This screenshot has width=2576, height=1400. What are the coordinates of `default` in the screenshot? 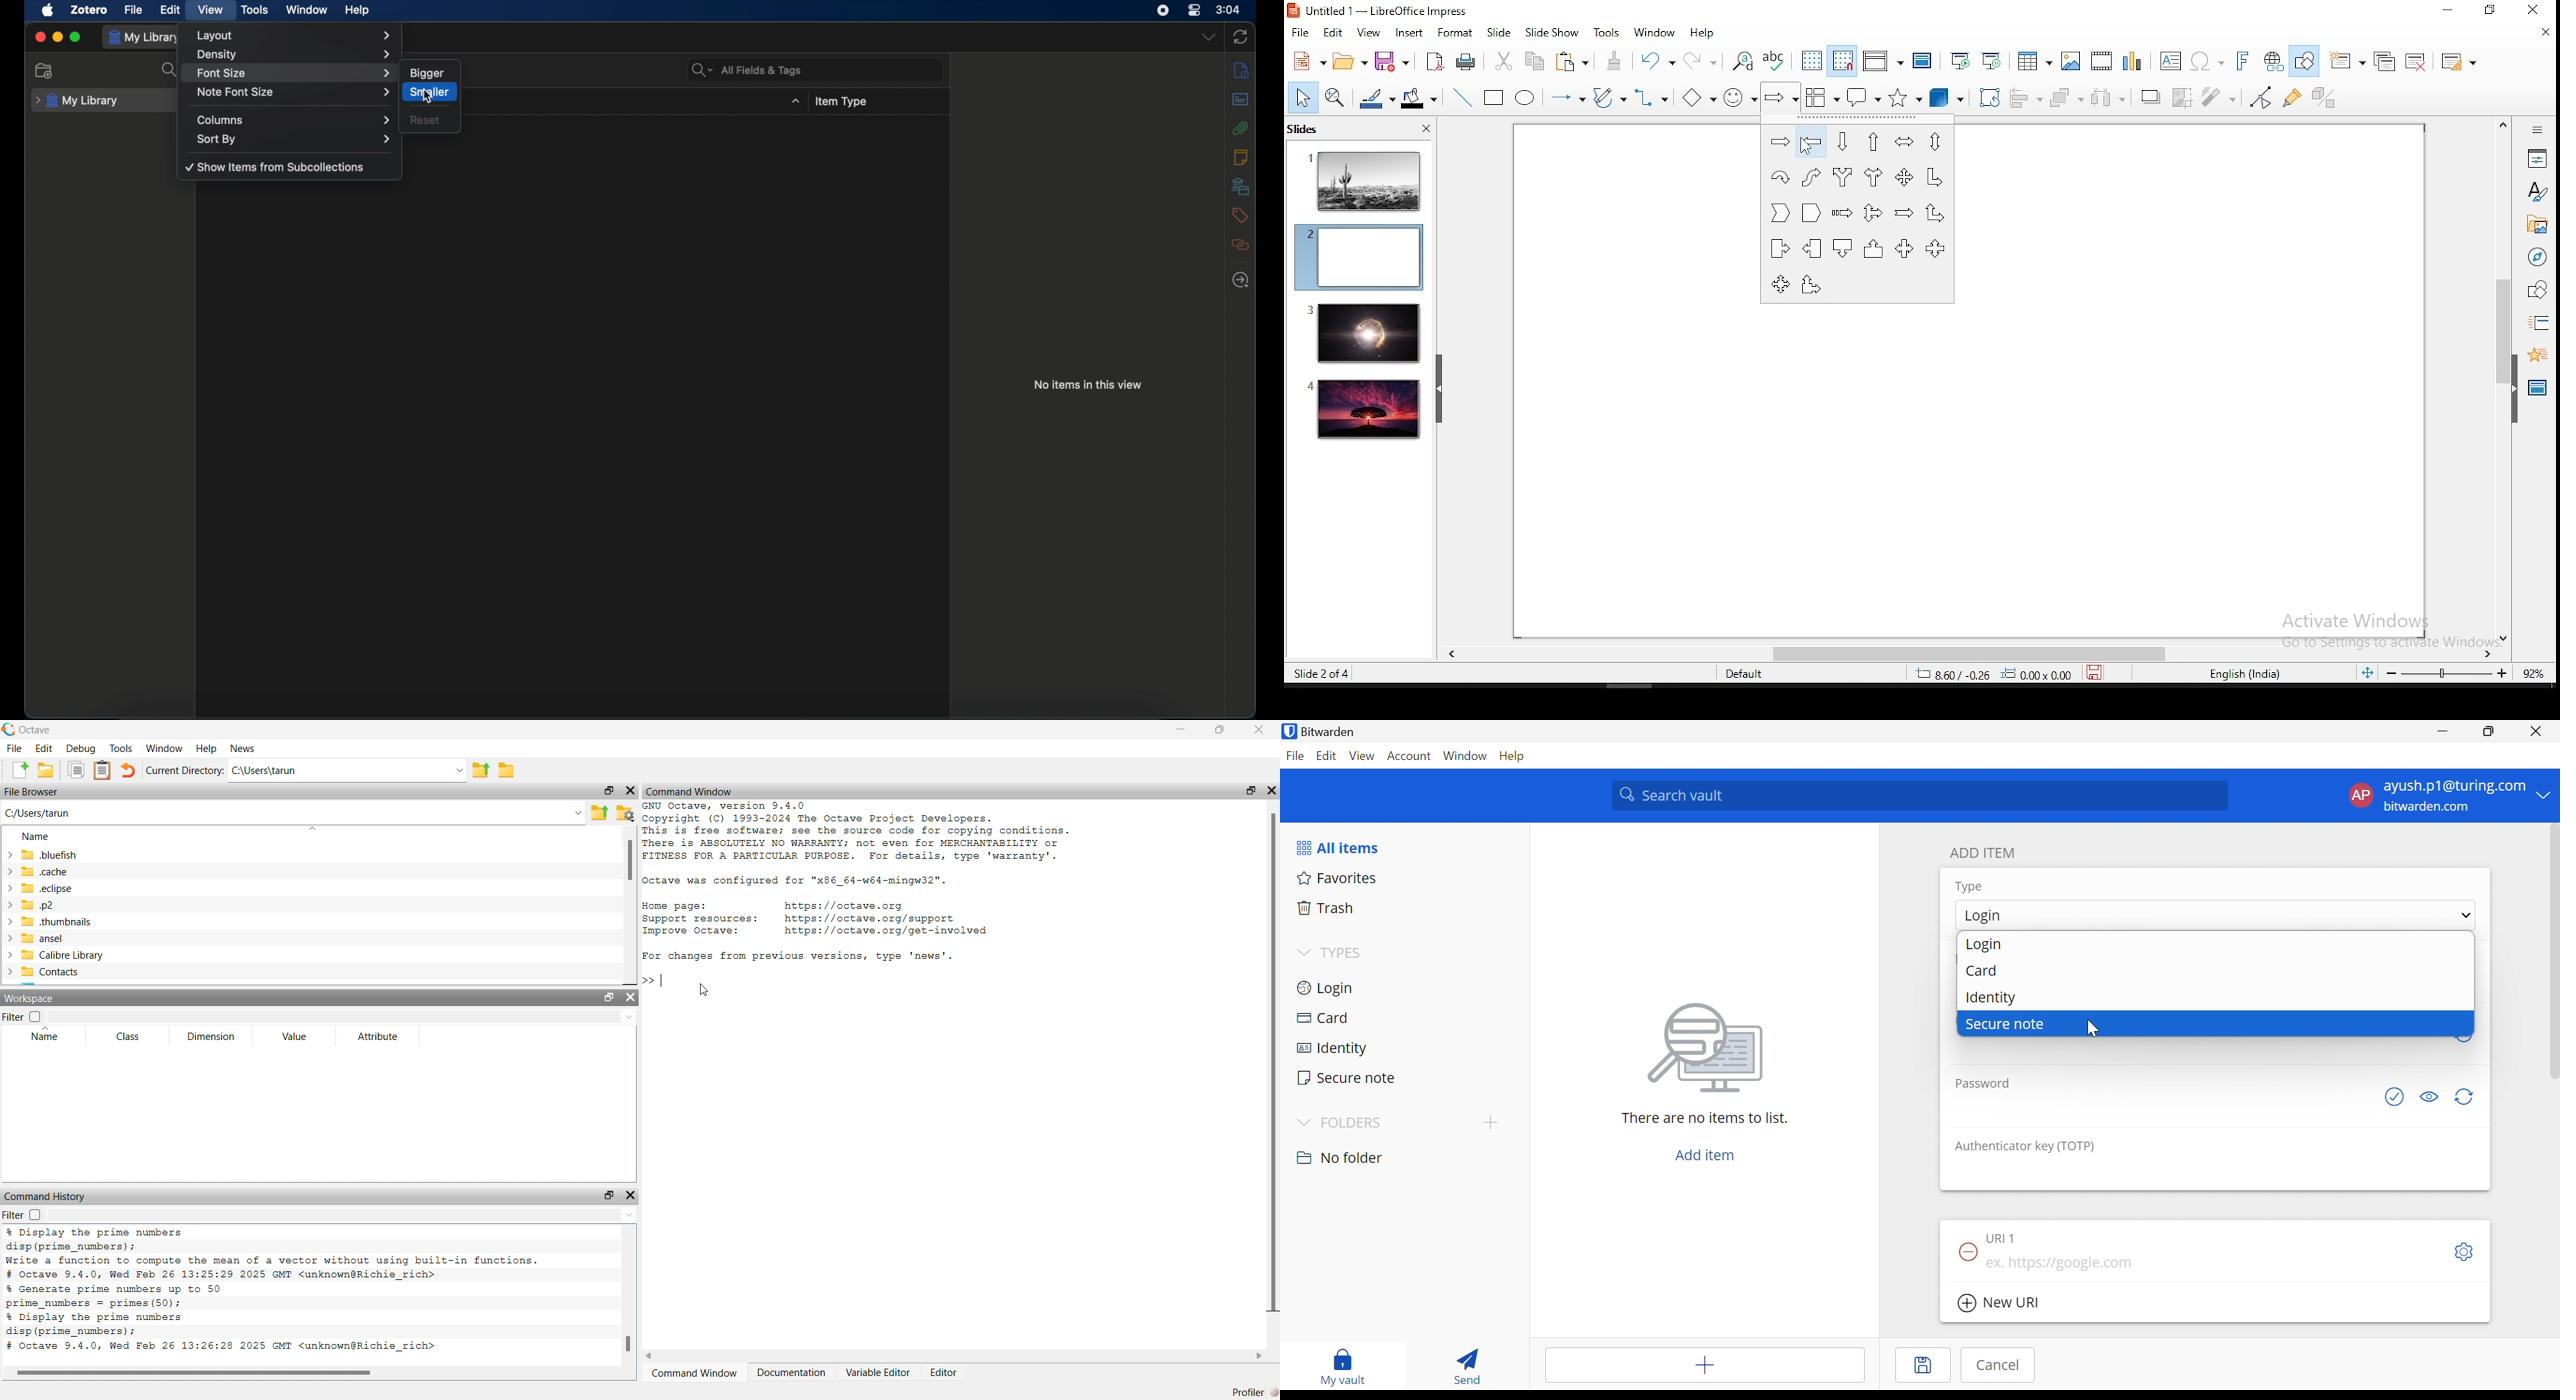 It's located at (1746, 674).